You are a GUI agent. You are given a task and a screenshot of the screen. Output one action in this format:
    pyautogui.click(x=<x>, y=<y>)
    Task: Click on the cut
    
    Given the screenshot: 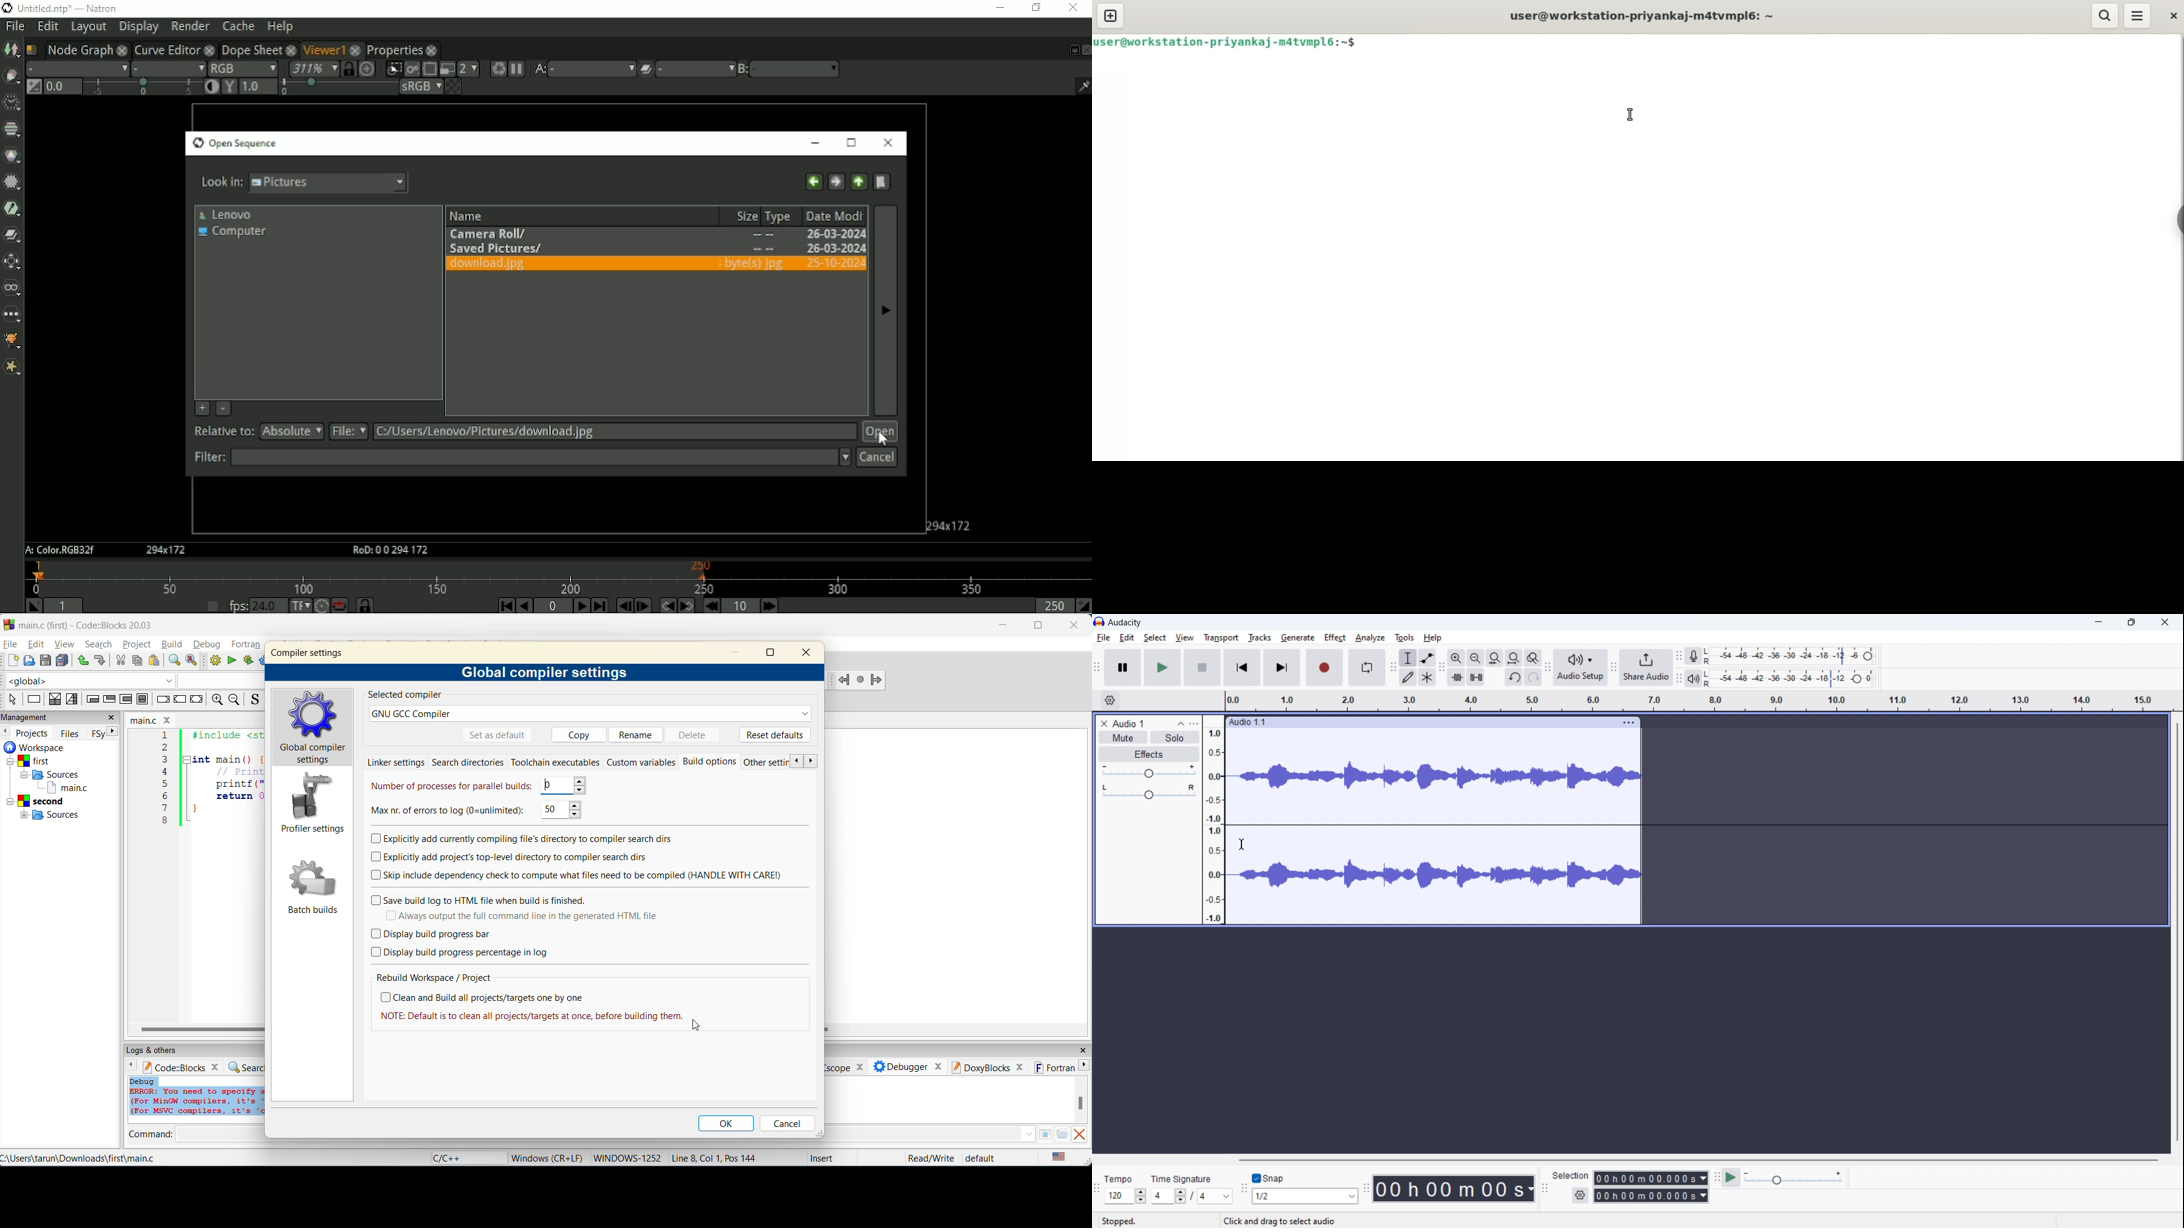 What is the action you would take?
    pyautogui.click(x=121, y=661)
    